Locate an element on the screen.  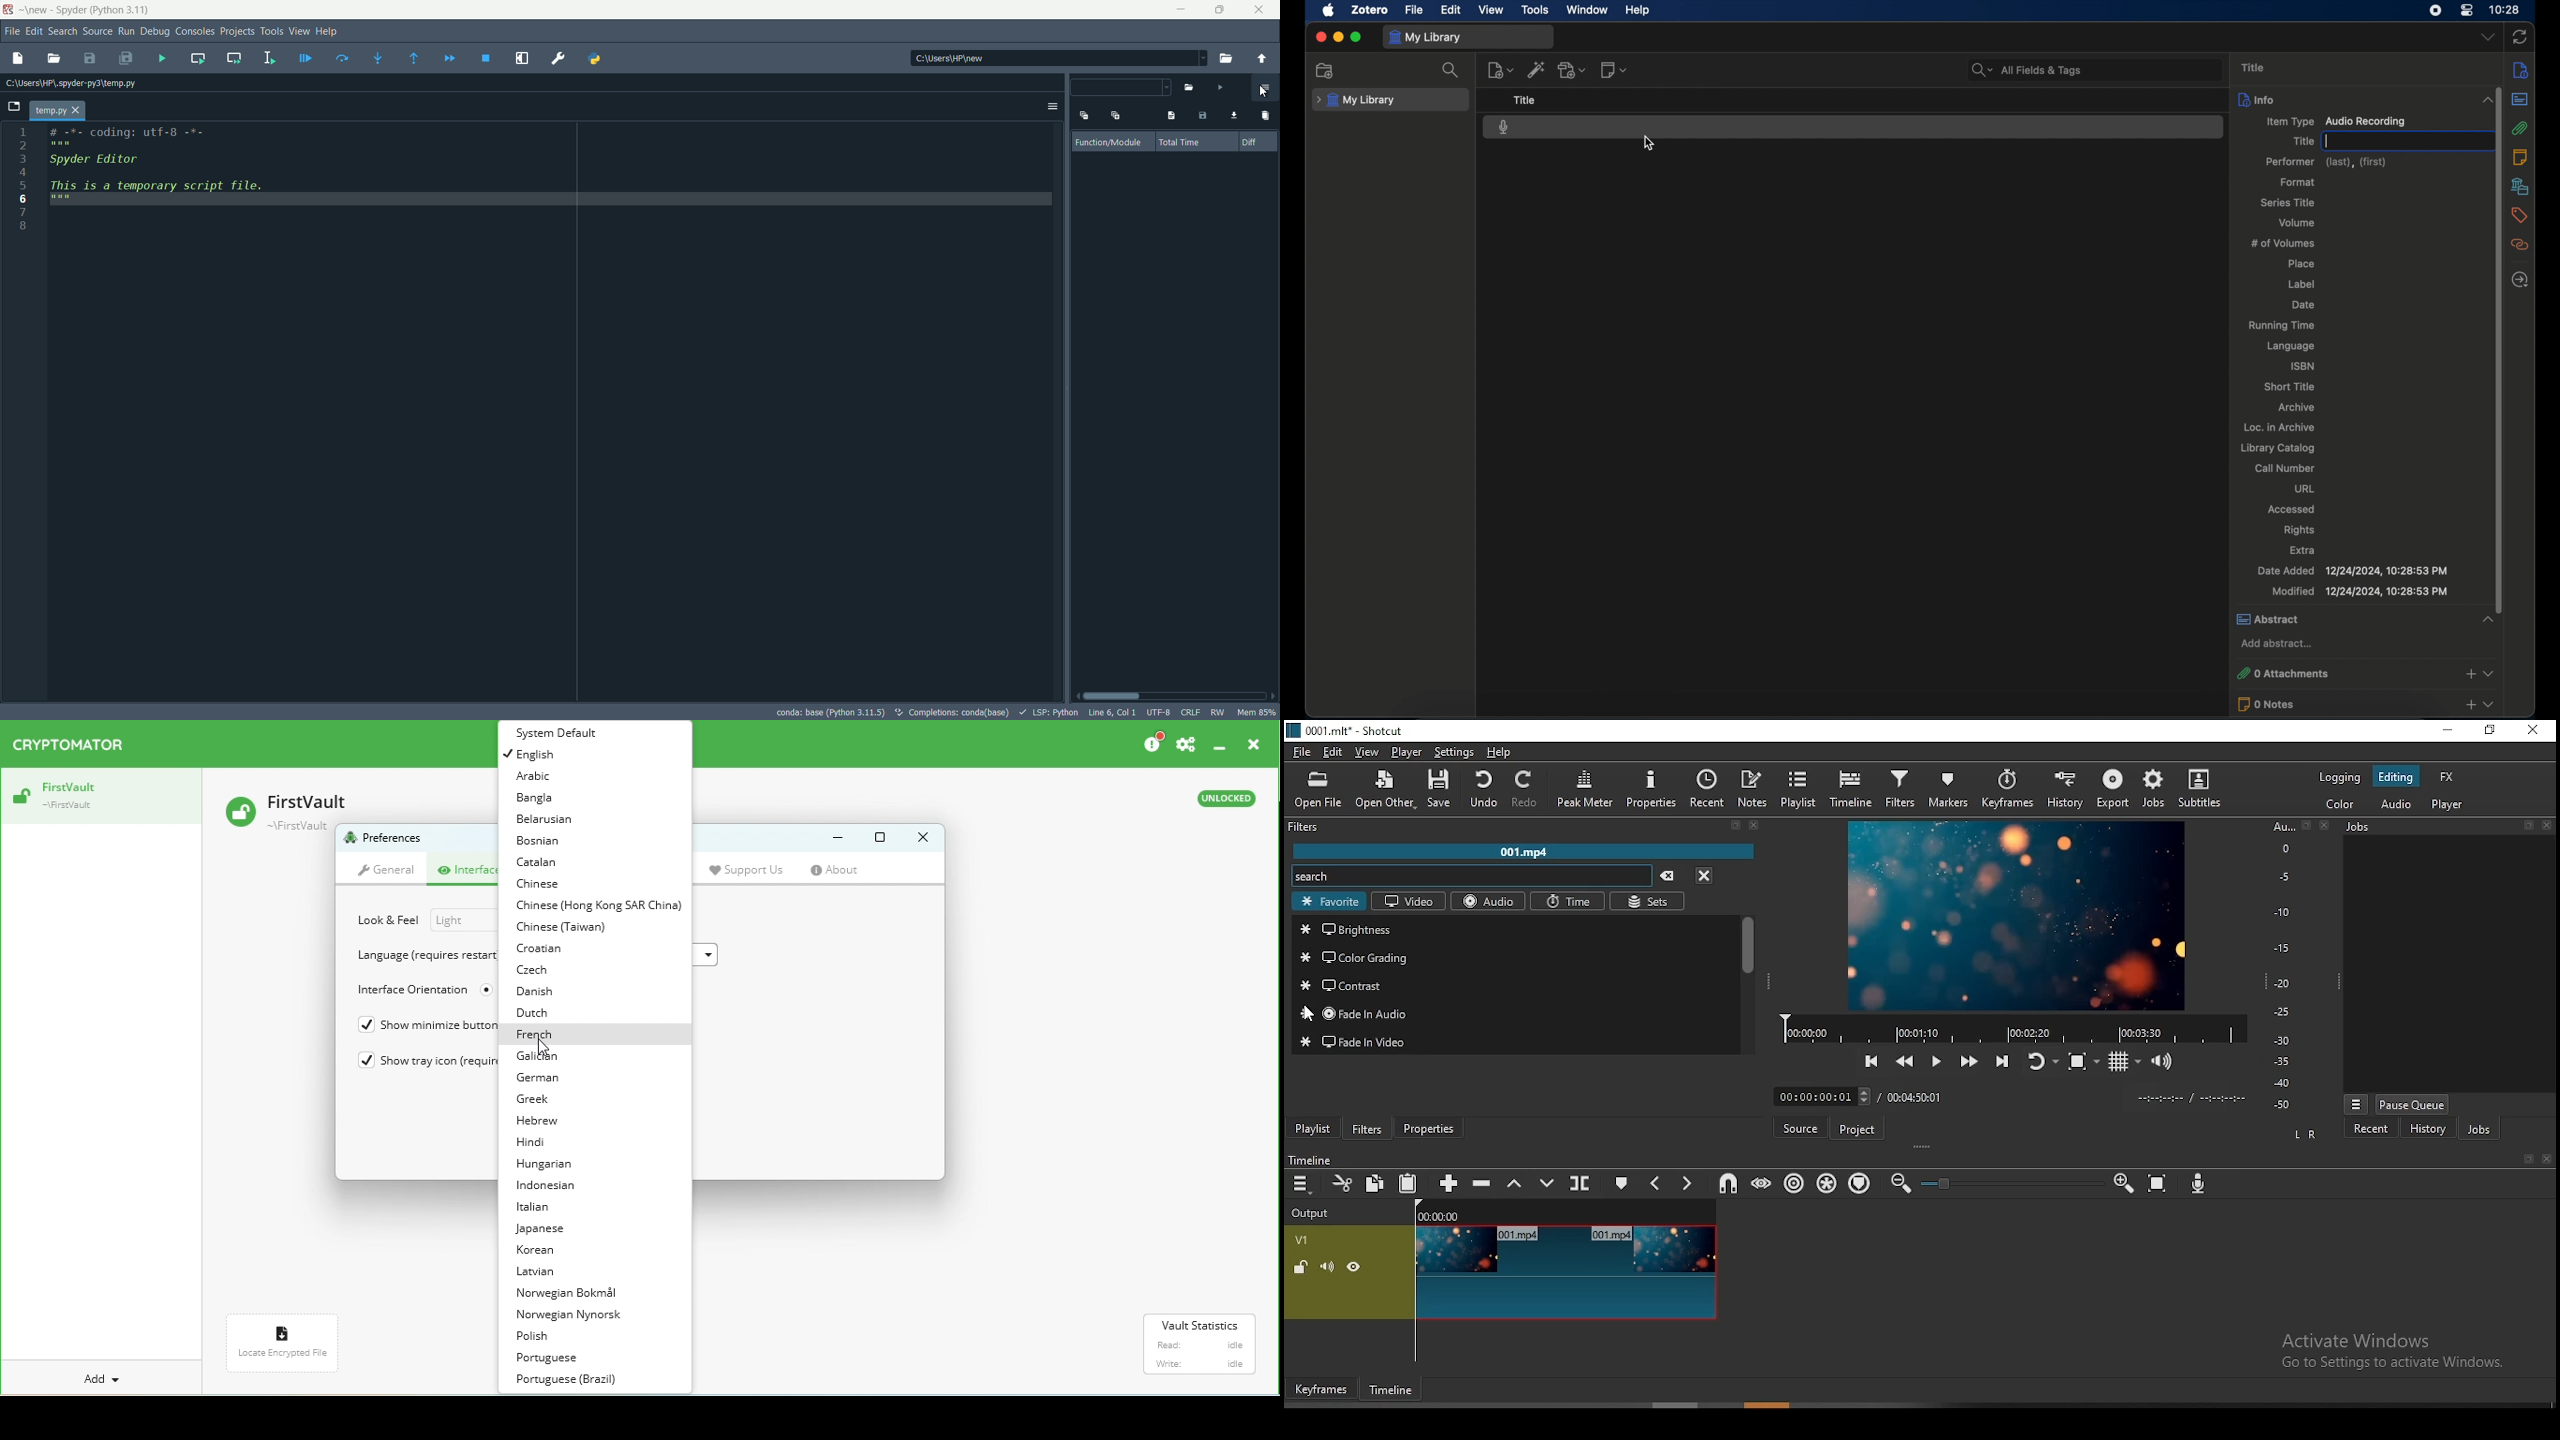
scroll bar is located at coordinates (1175, 696).